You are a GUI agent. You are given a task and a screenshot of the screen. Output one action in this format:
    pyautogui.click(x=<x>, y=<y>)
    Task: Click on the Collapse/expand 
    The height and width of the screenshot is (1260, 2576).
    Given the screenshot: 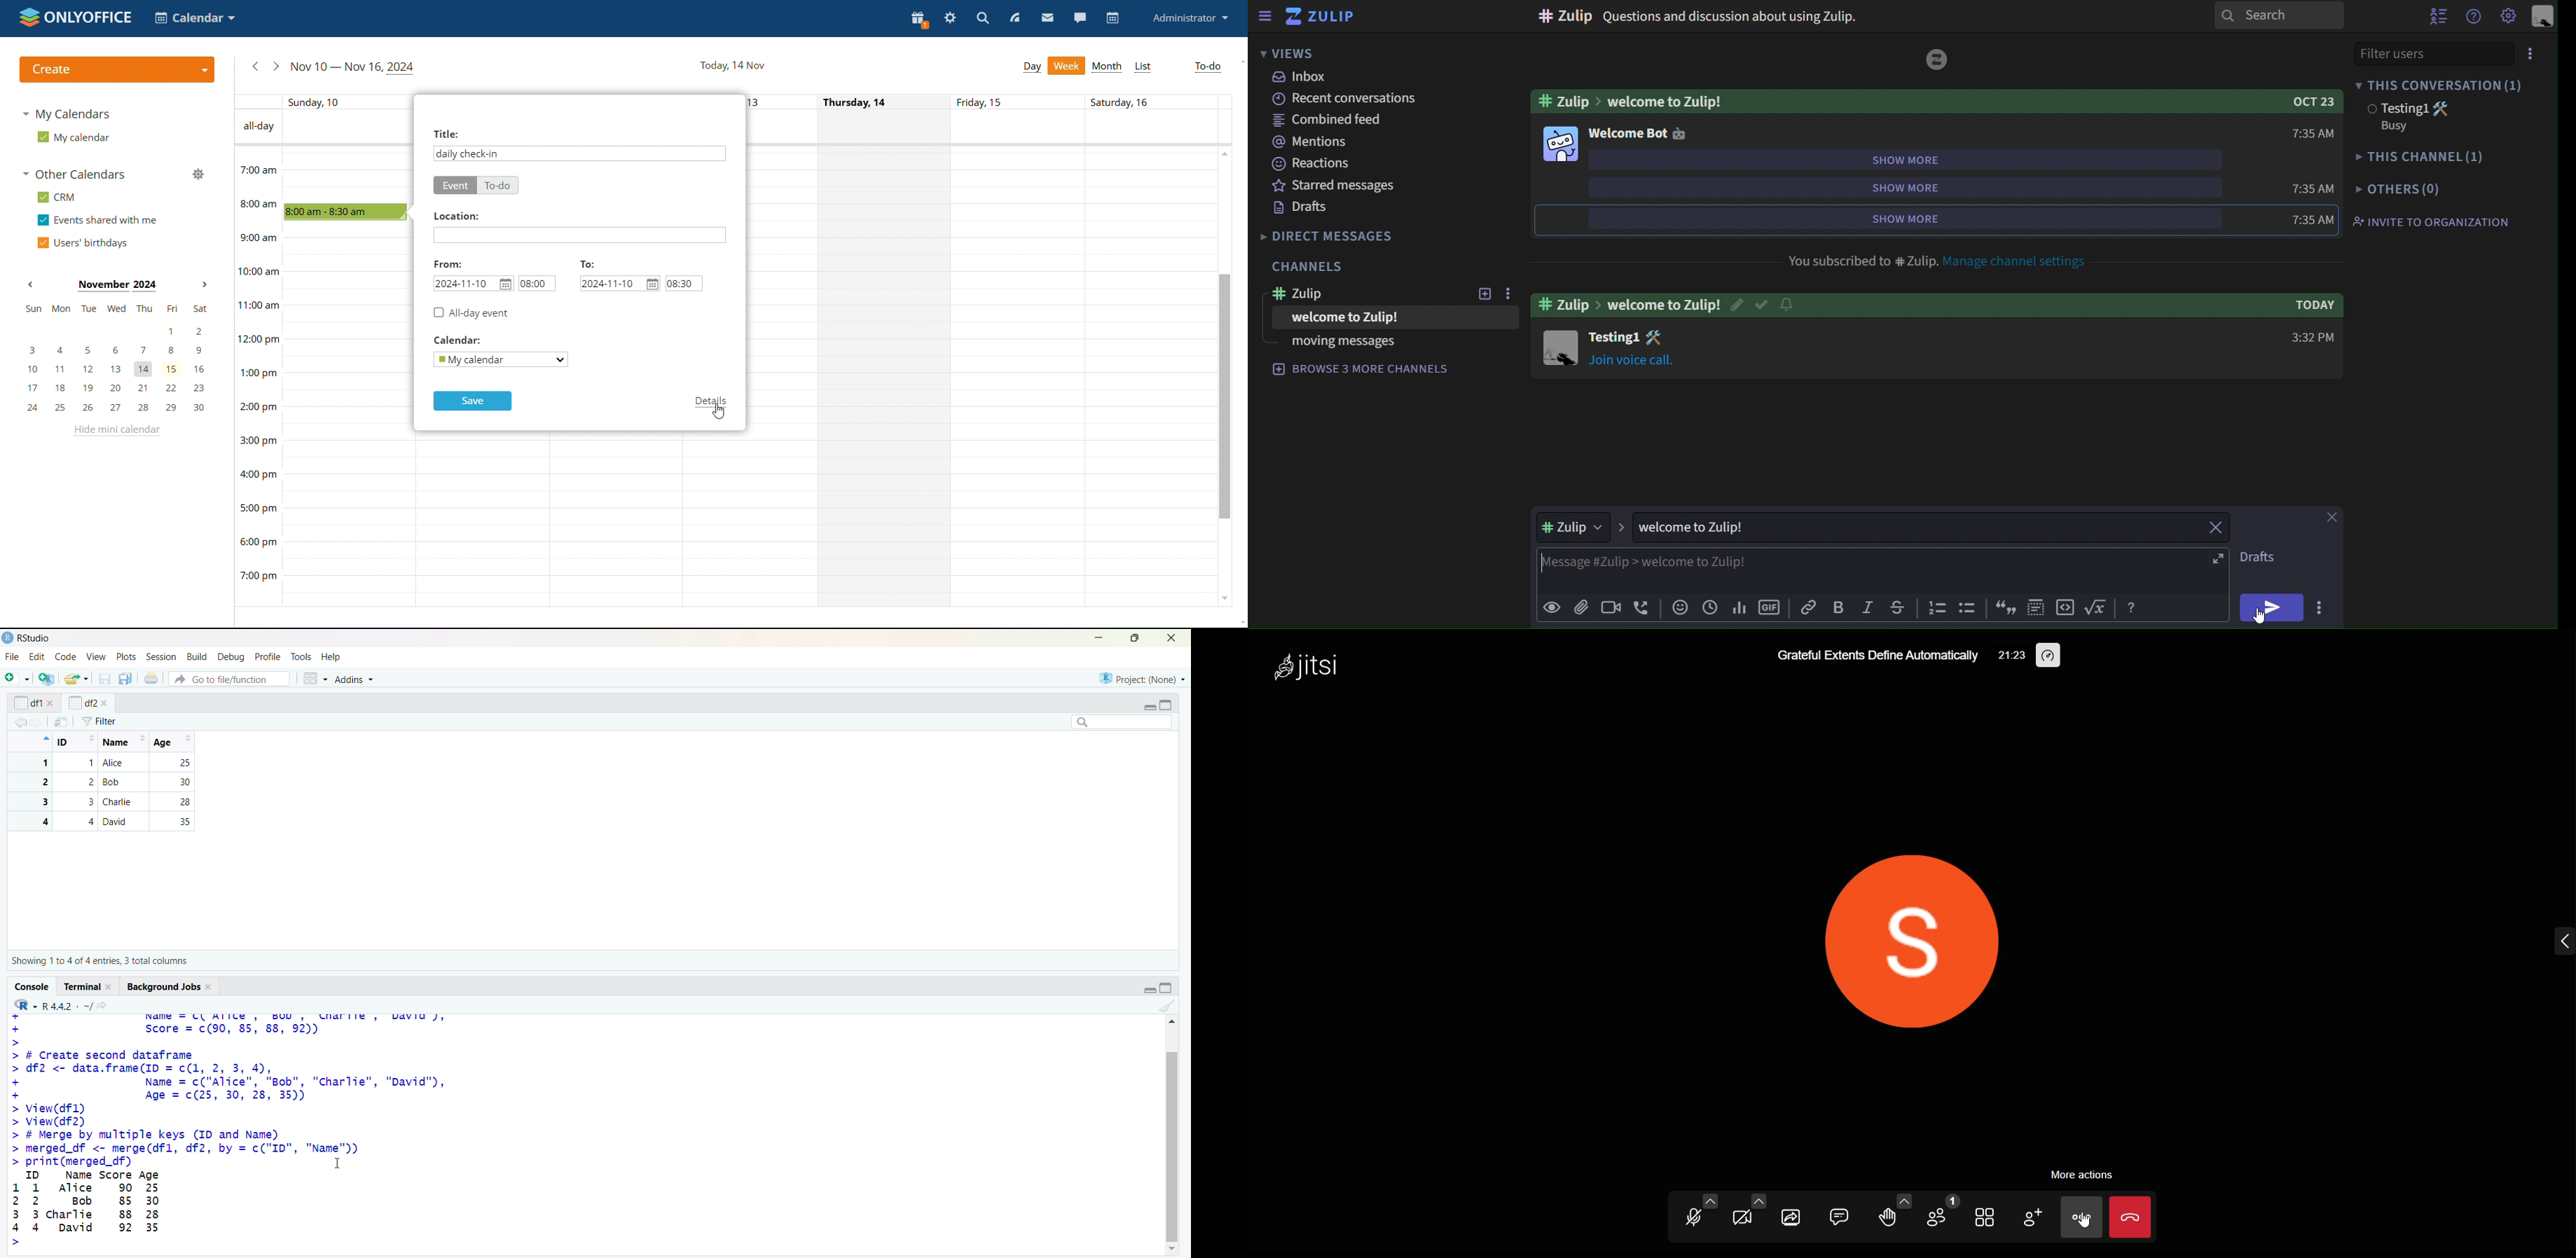 What is the action you would take?
    pyautogui.click(x=1150, y=990)
    